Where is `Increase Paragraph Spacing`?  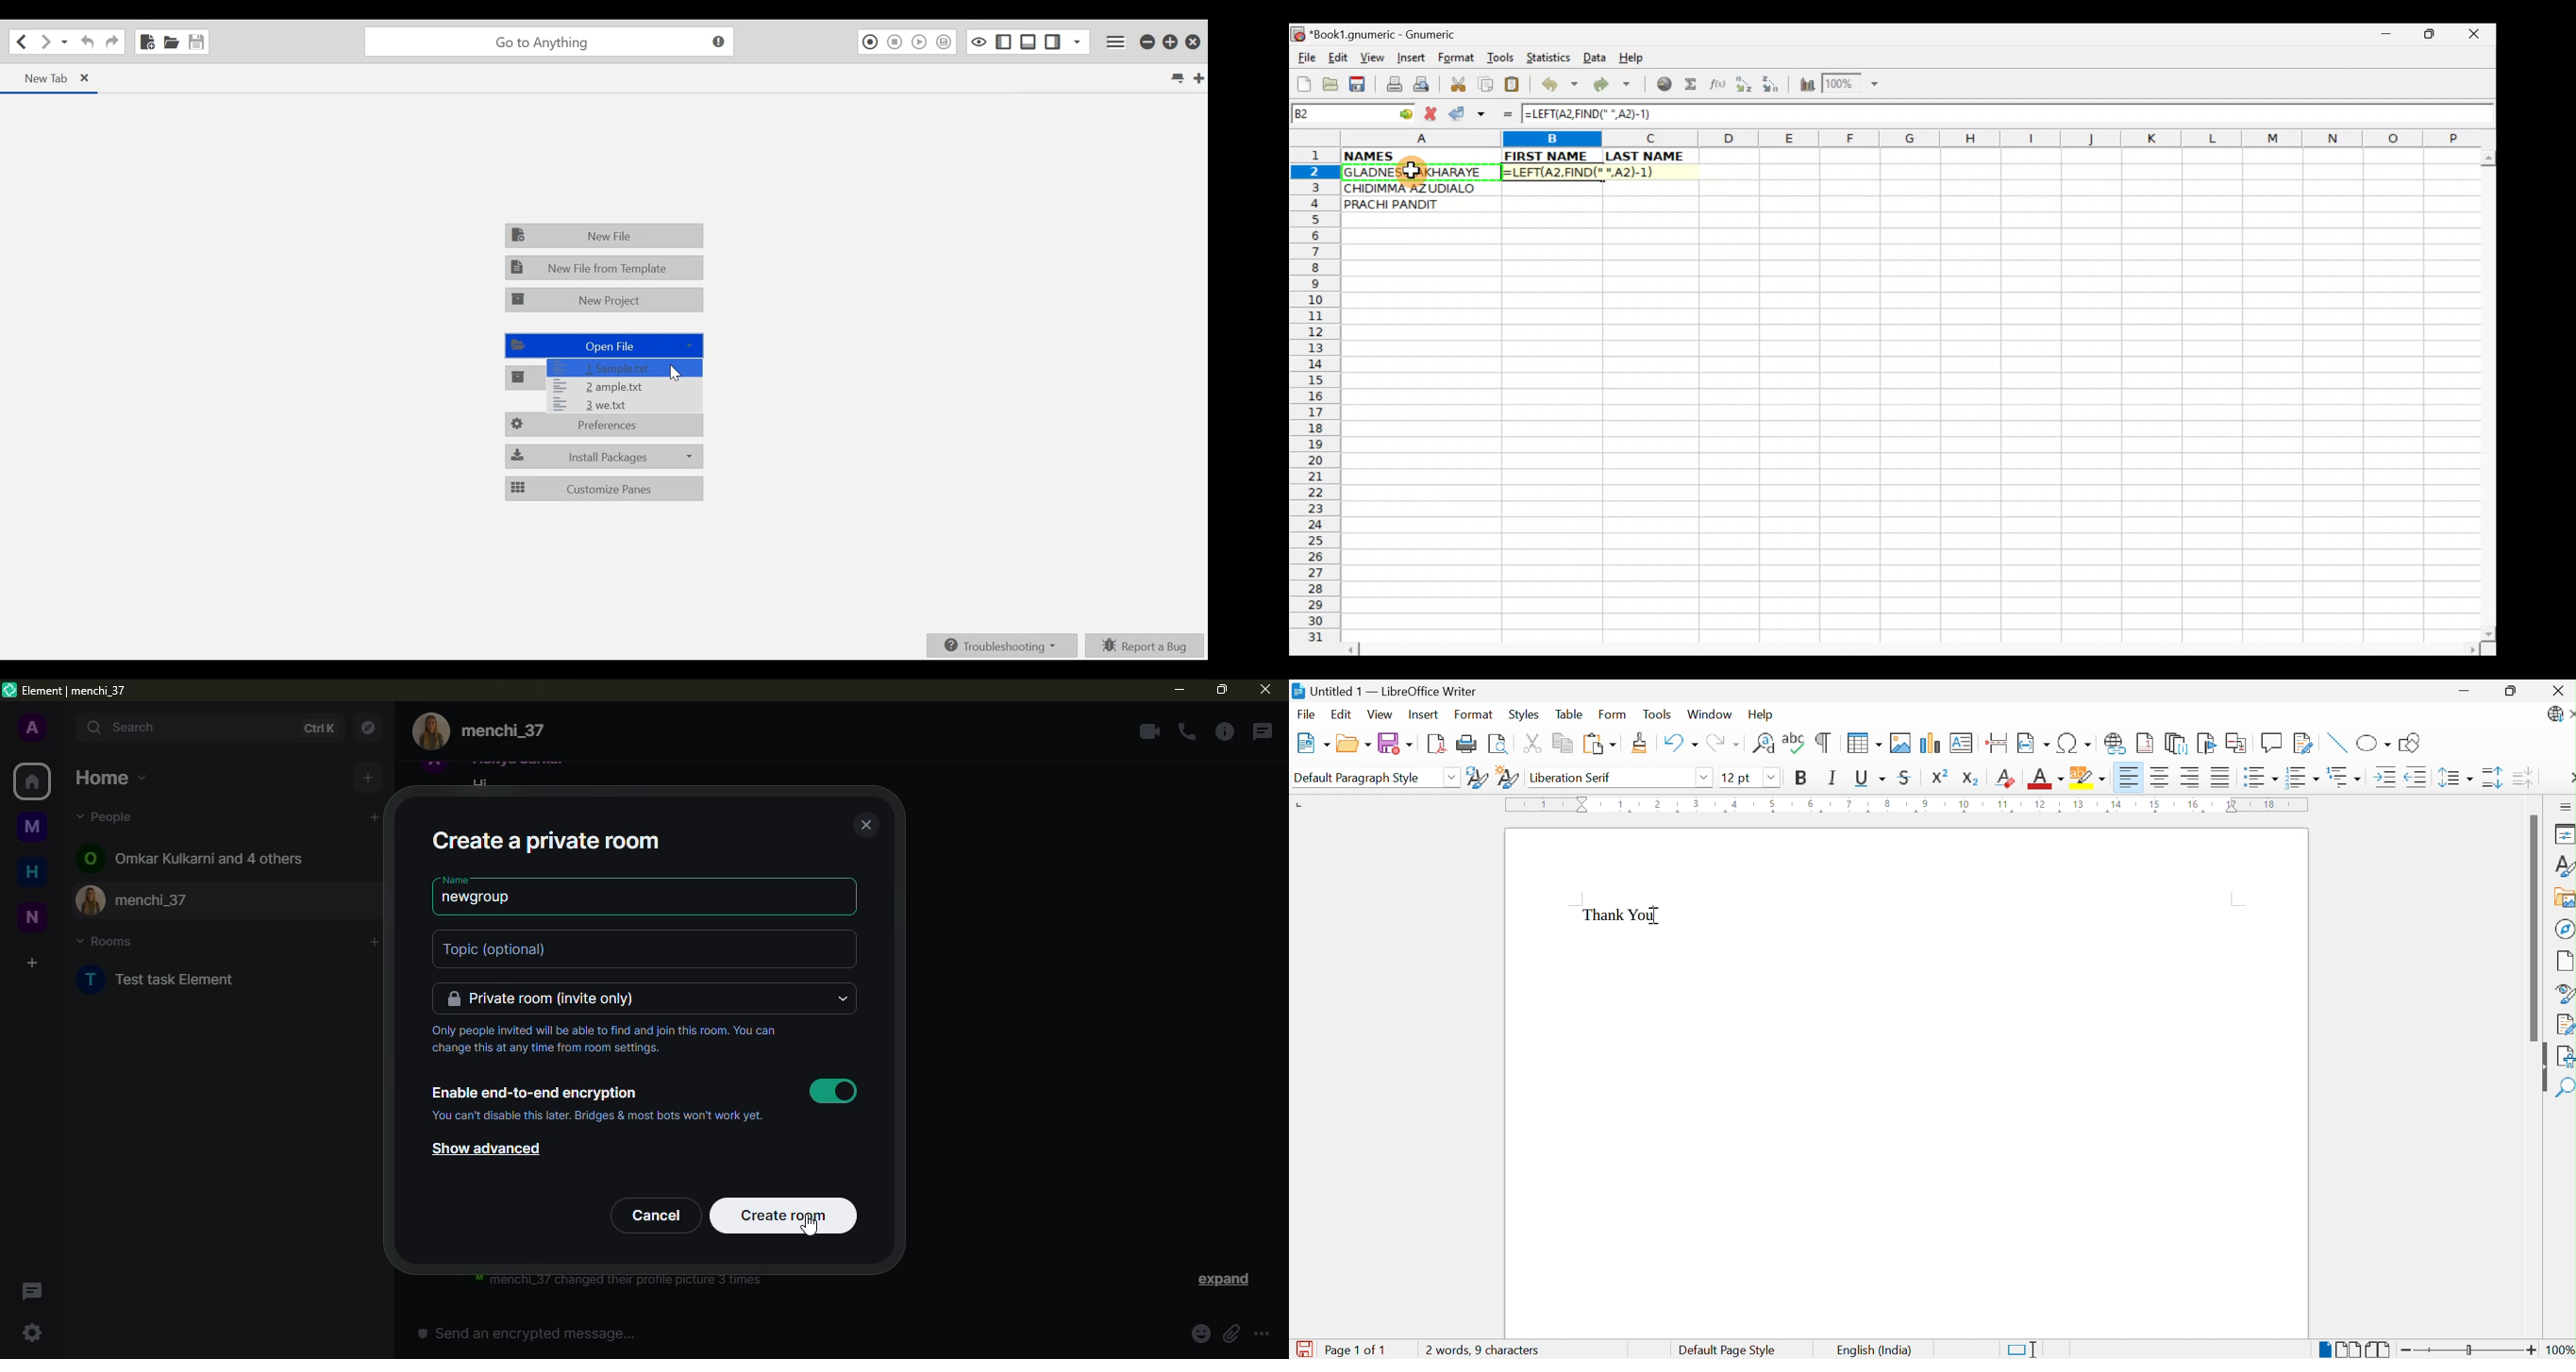
Increase Paragraph Spacing is located at coordinates (2492, 780).